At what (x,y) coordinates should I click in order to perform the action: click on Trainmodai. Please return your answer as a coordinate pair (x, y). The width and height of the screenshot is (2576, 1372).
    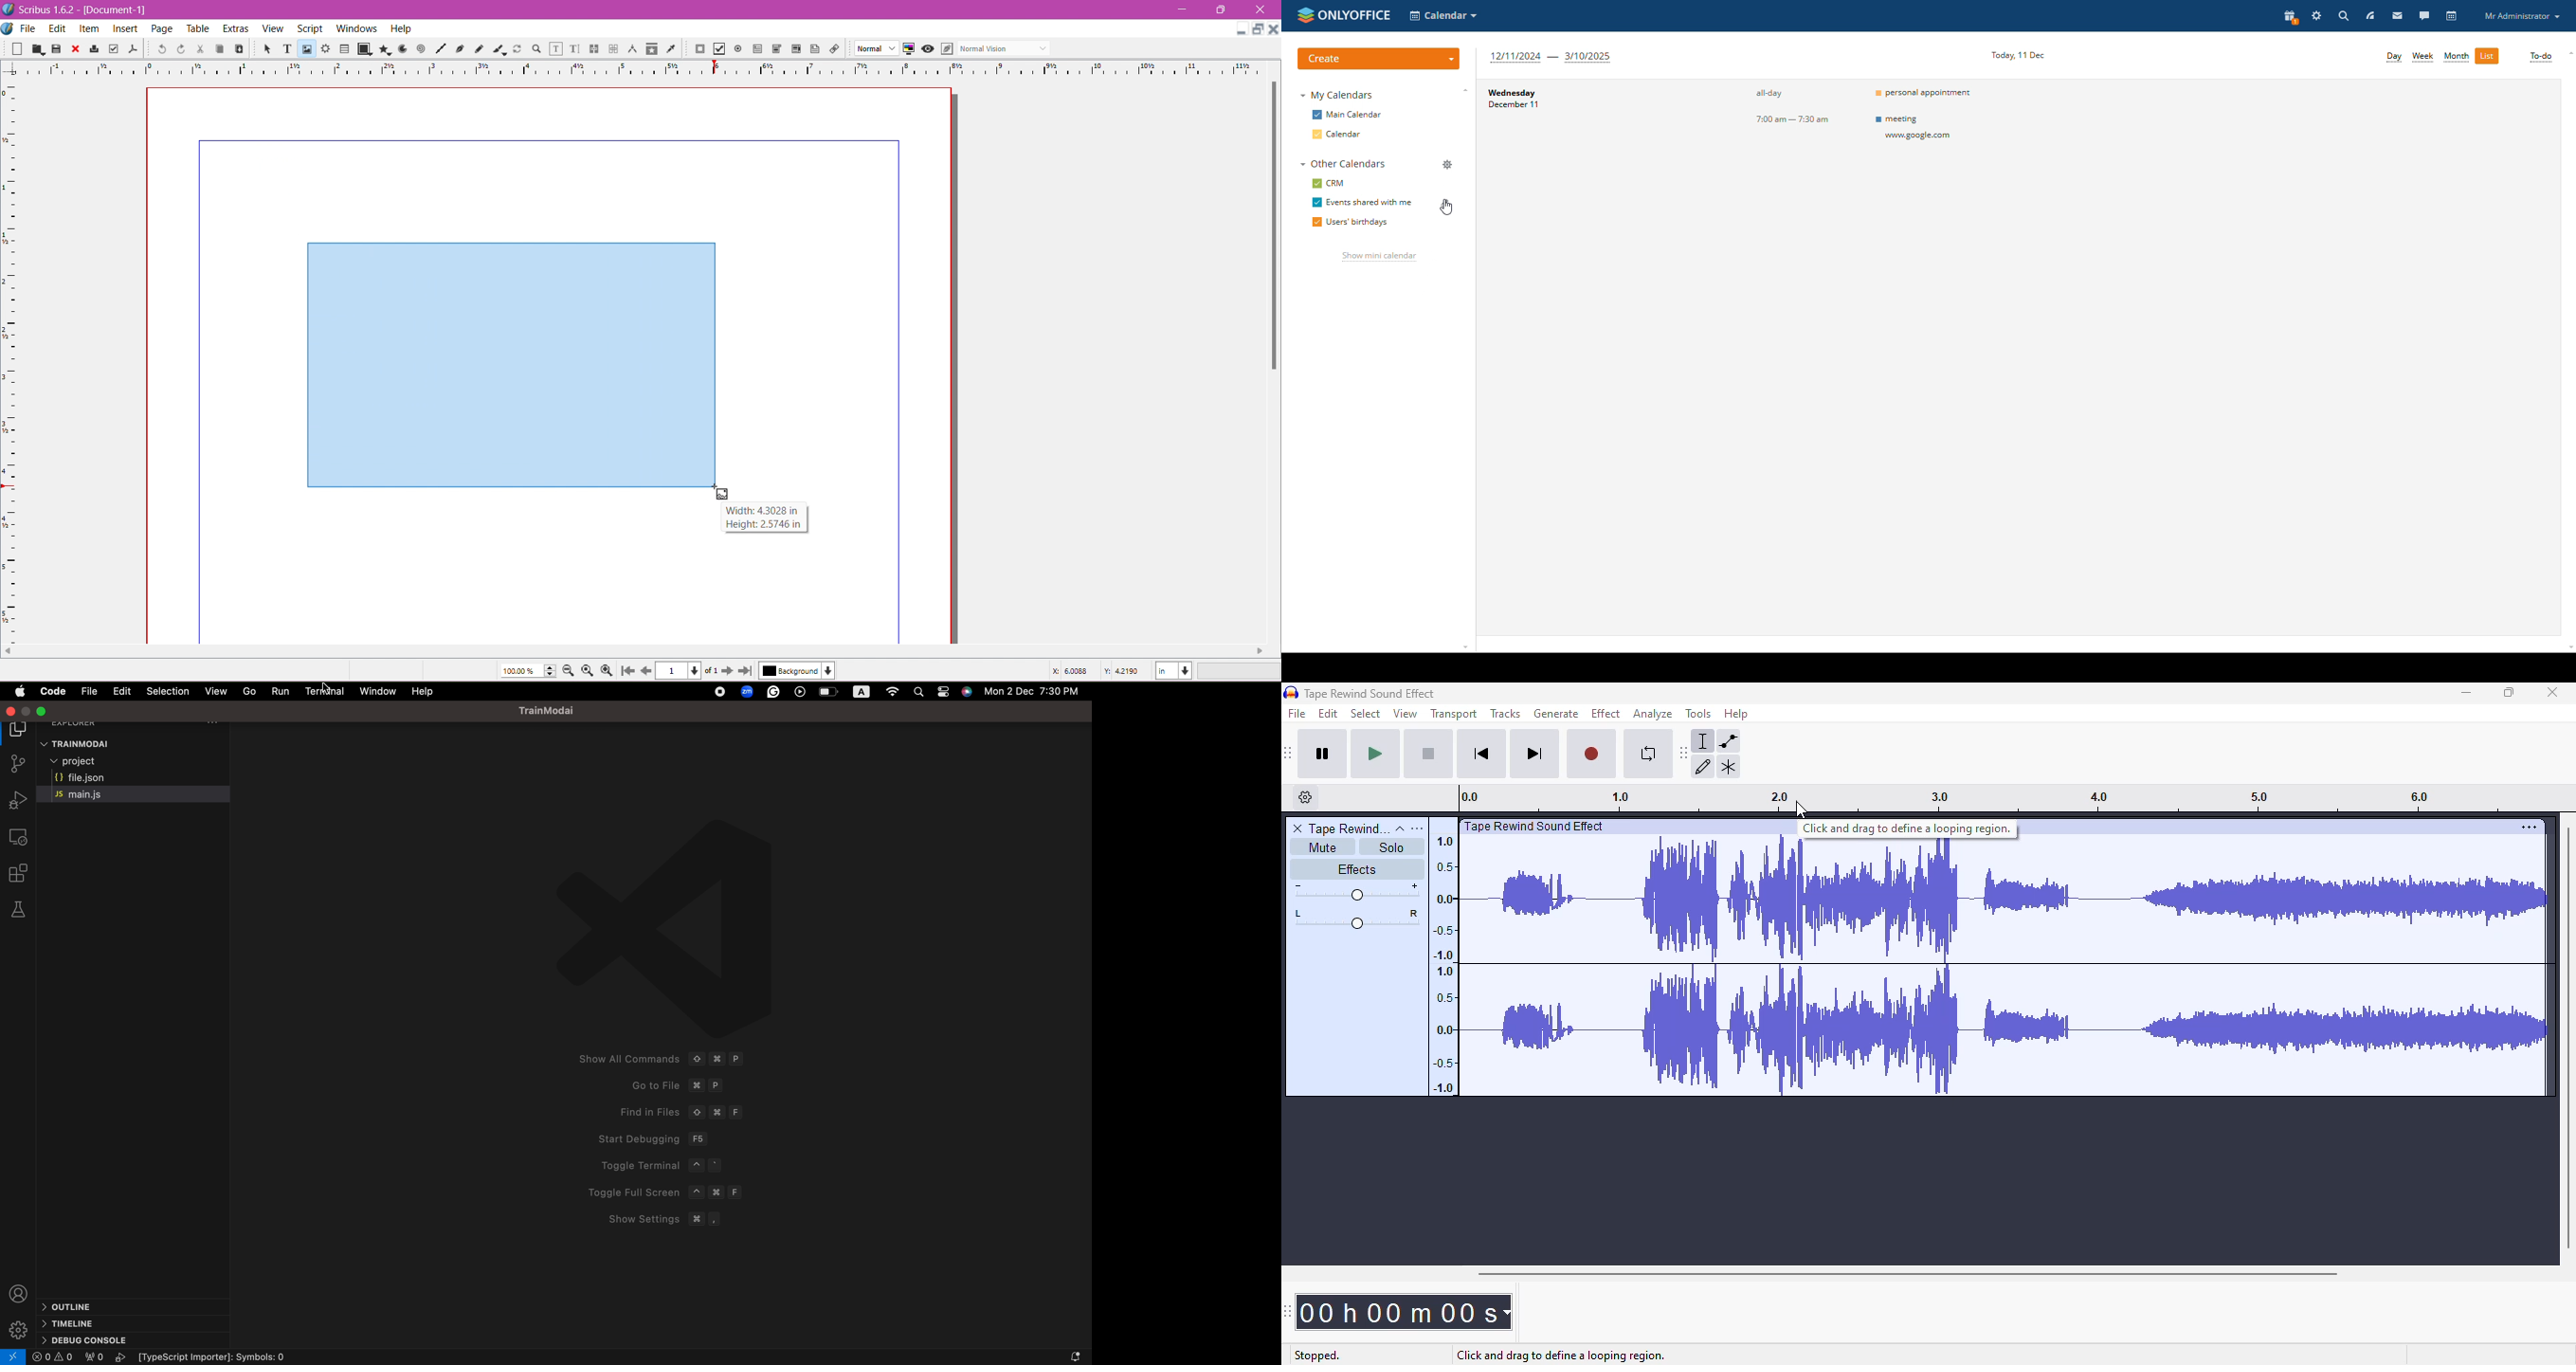
    Looking at the image, I should click on (139, 743).